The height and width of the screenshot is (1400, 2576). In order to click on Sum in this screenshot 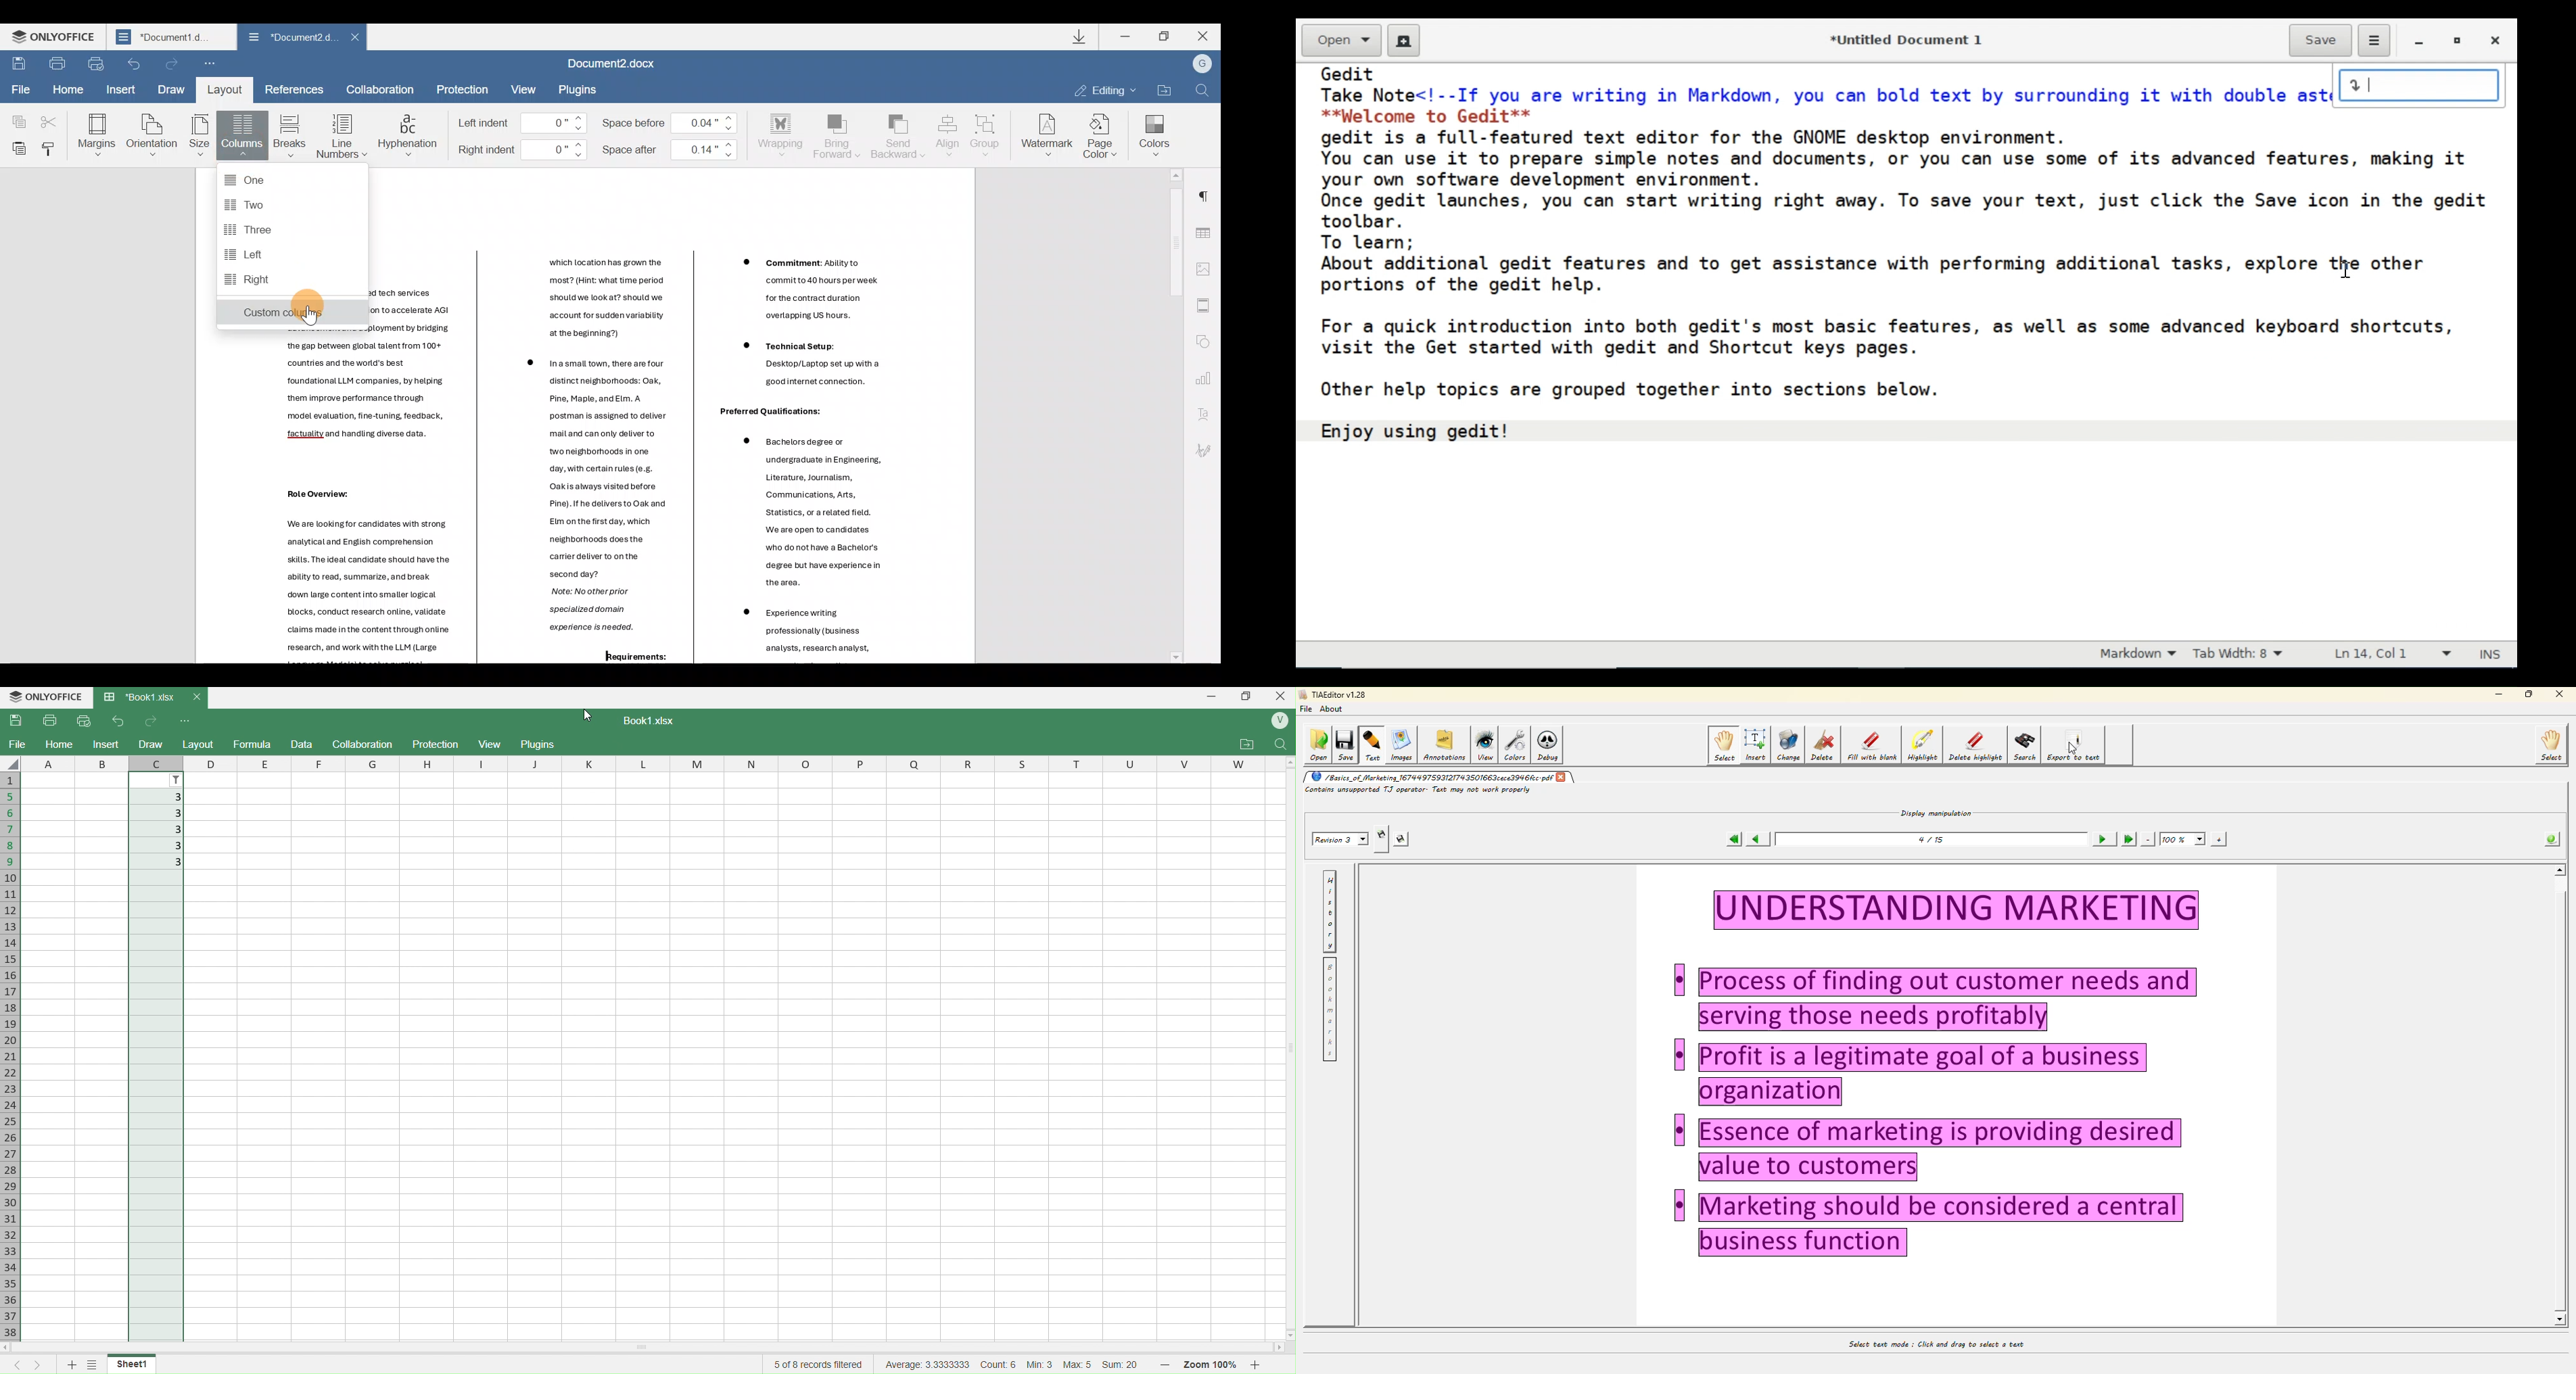, I will do `click(1124, 1366)`.